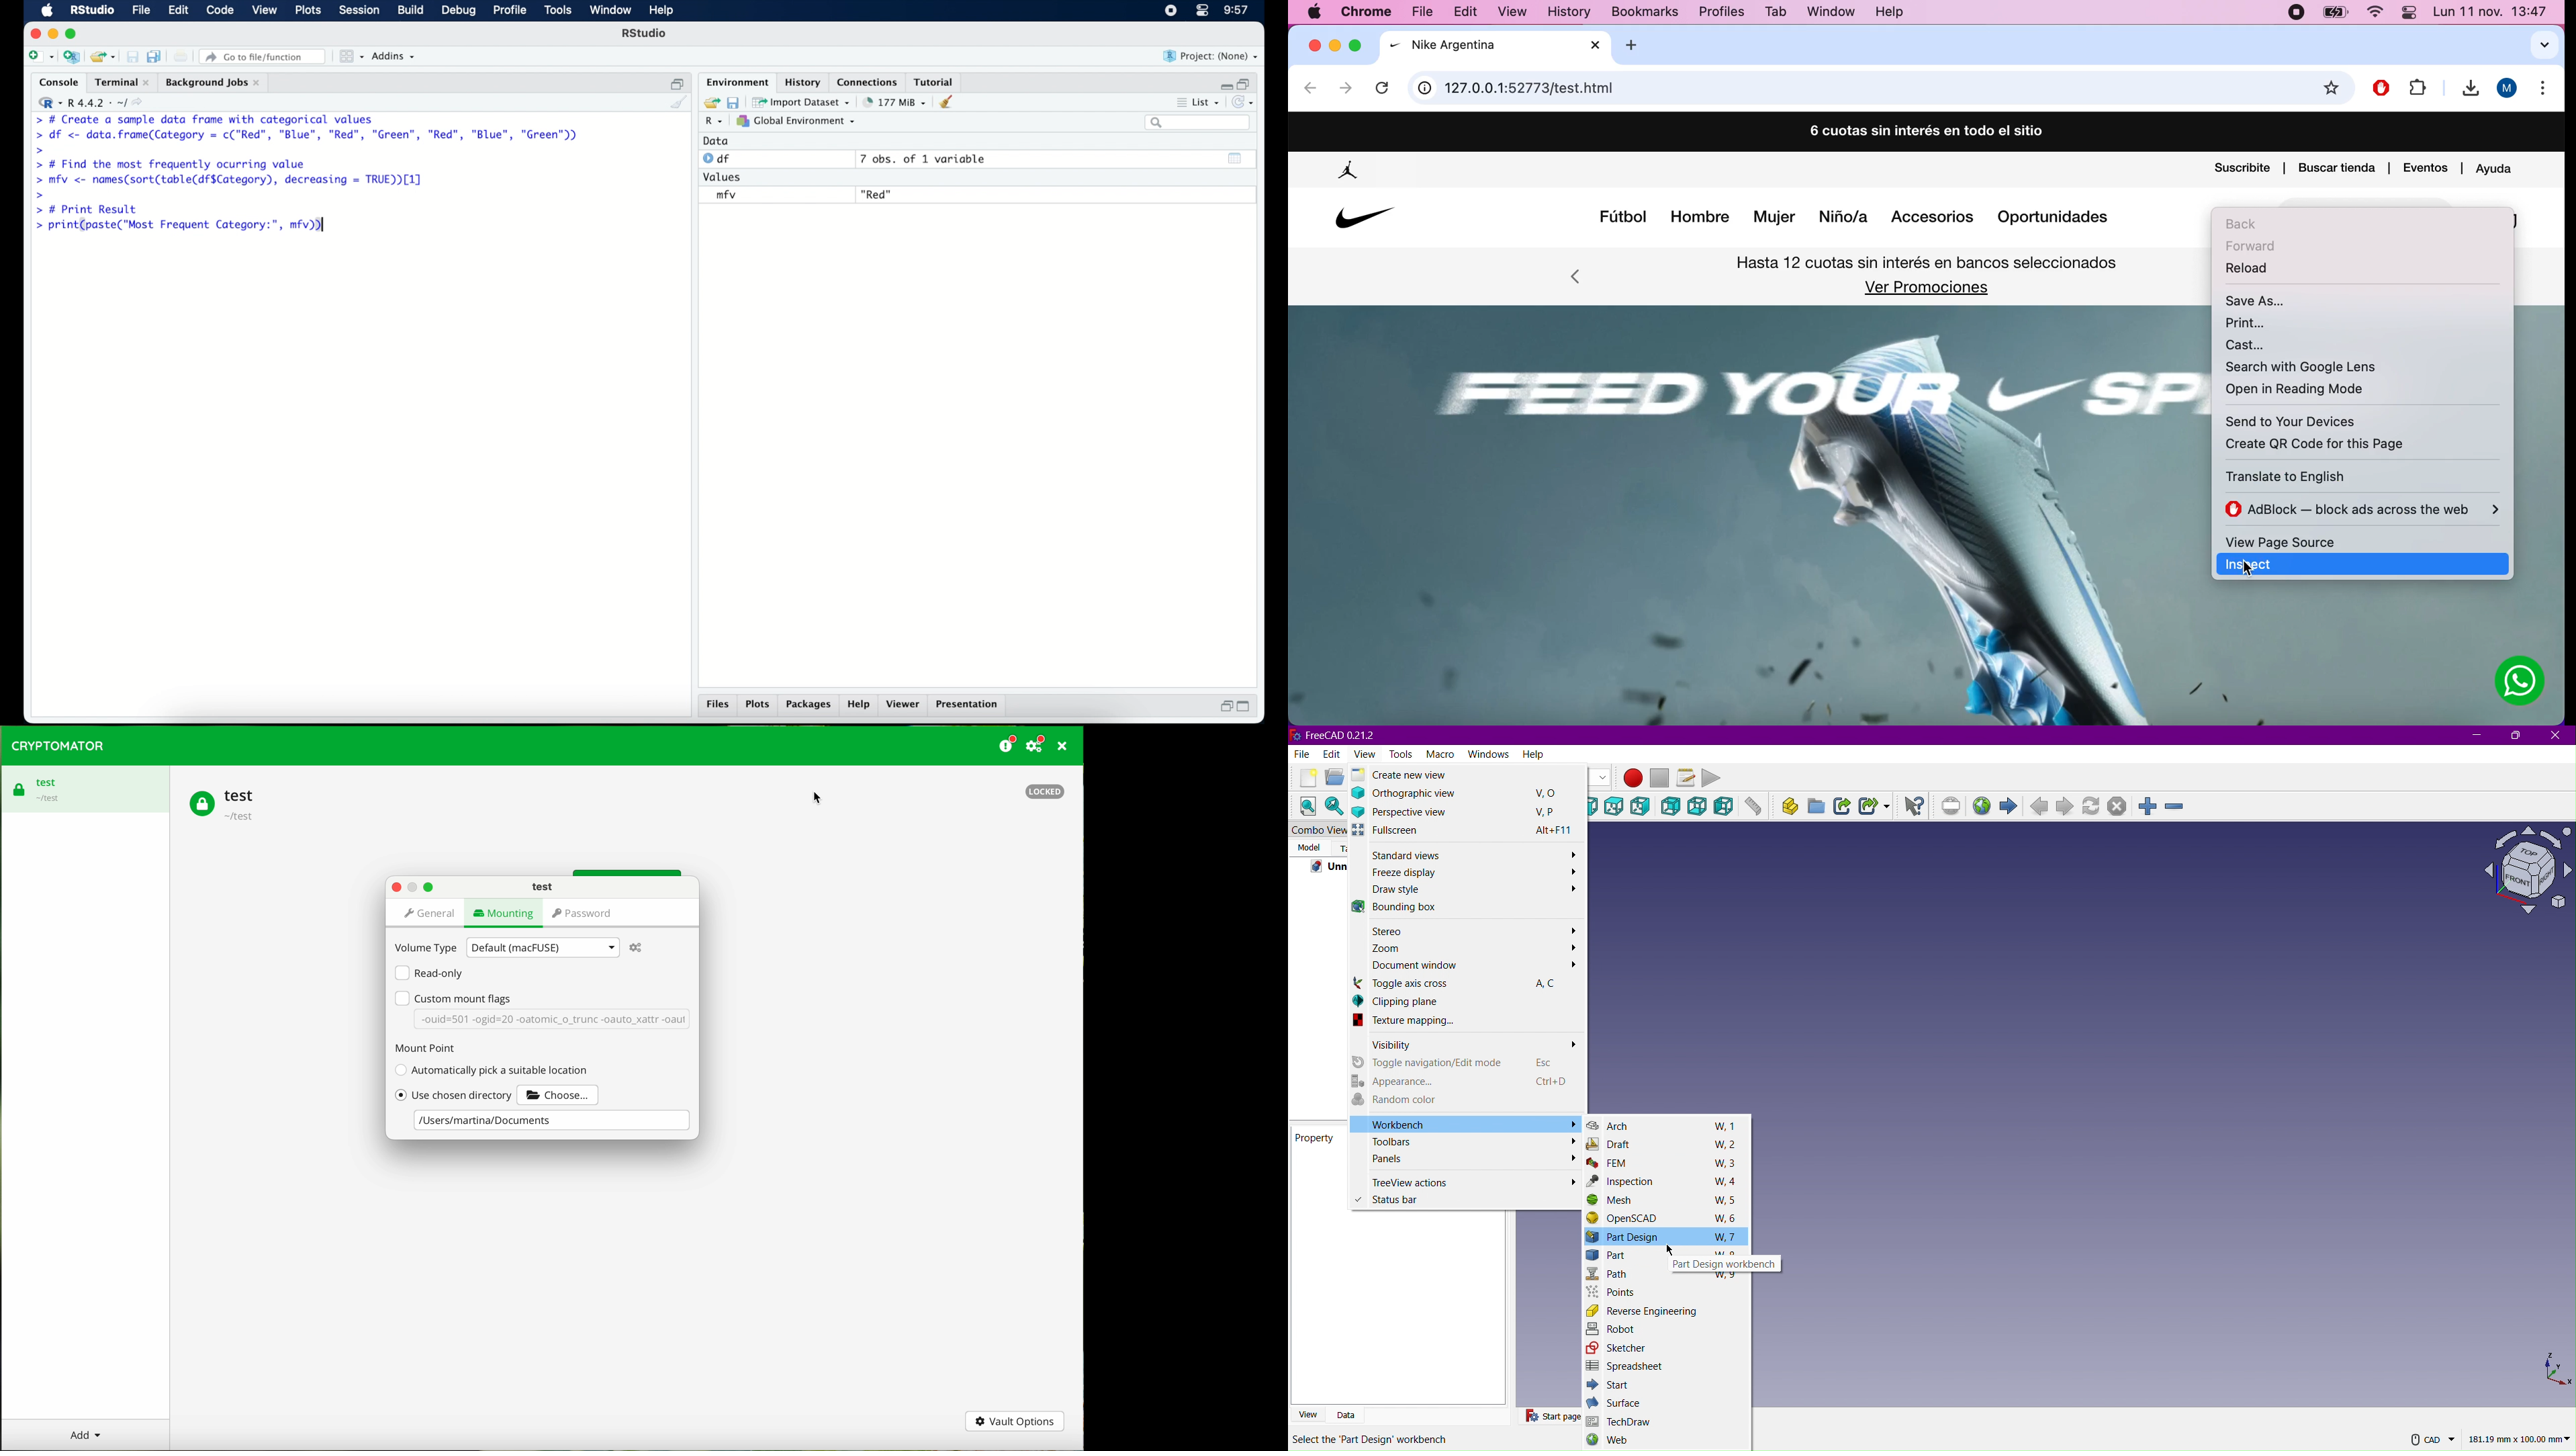 The height and width of the screenshot is (1456, 2576). Describe the element at coordinates (130, 54) in the screenshot. I see `save` at that location.